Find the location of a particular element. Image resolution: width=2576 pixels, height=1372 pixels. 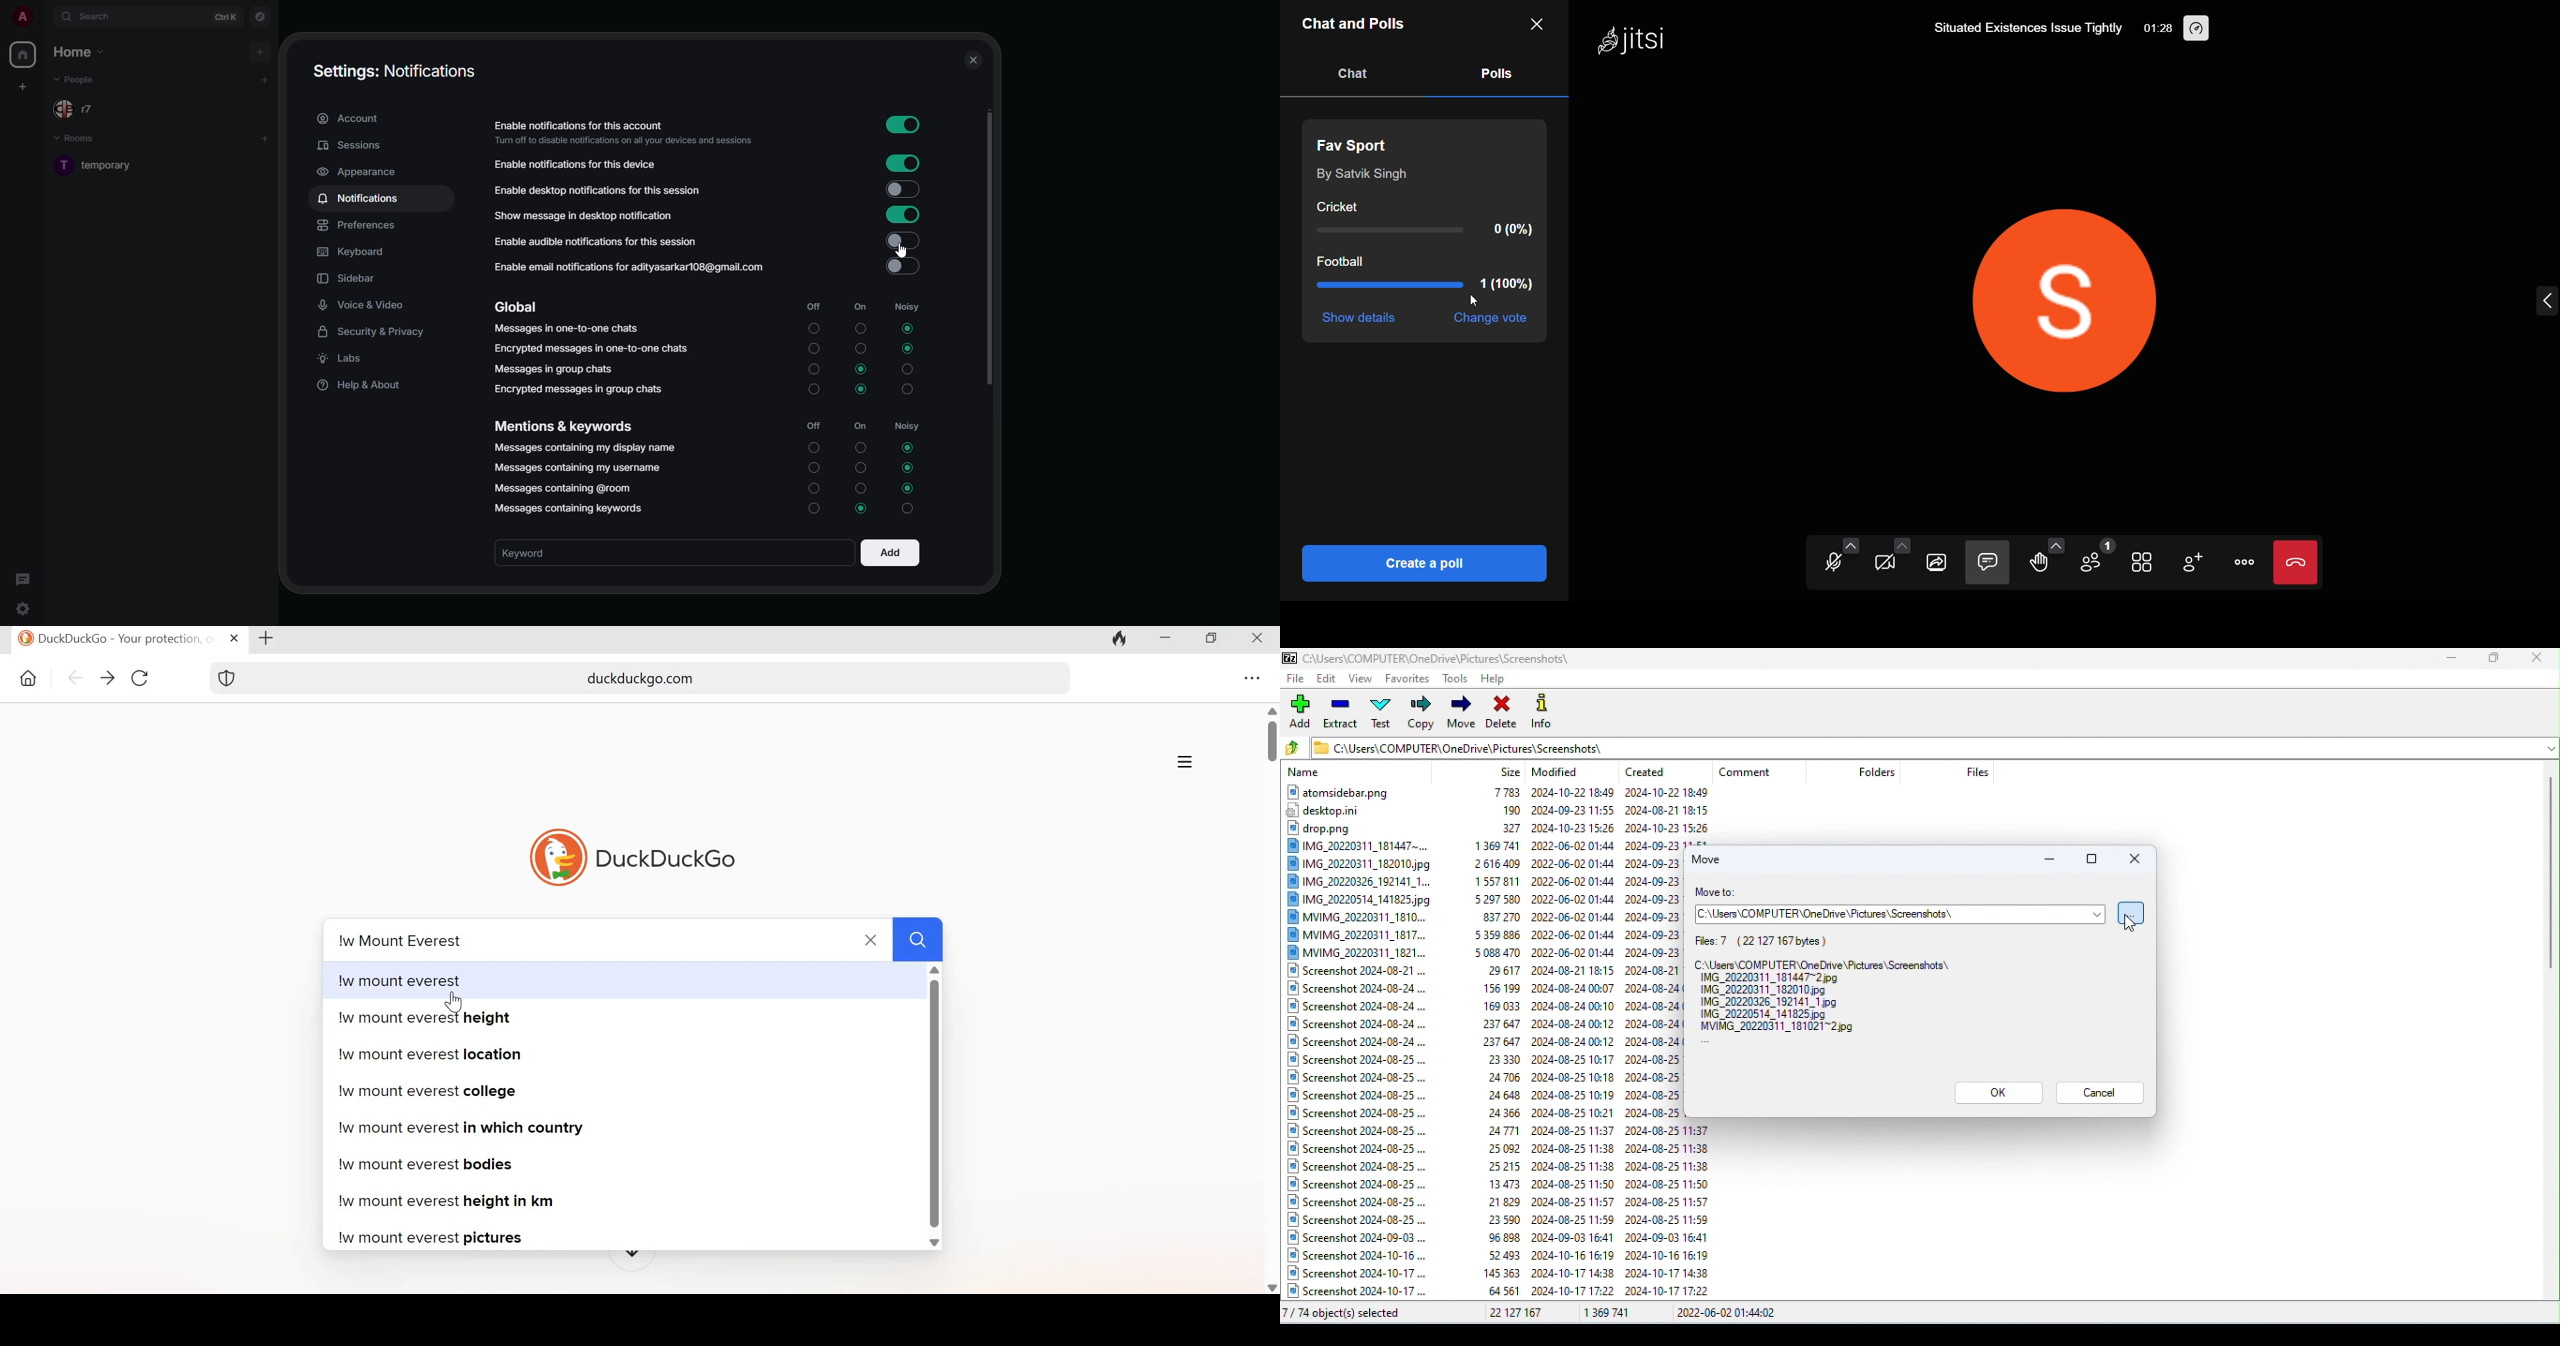

click to enable is located at coordinates (903, 267).